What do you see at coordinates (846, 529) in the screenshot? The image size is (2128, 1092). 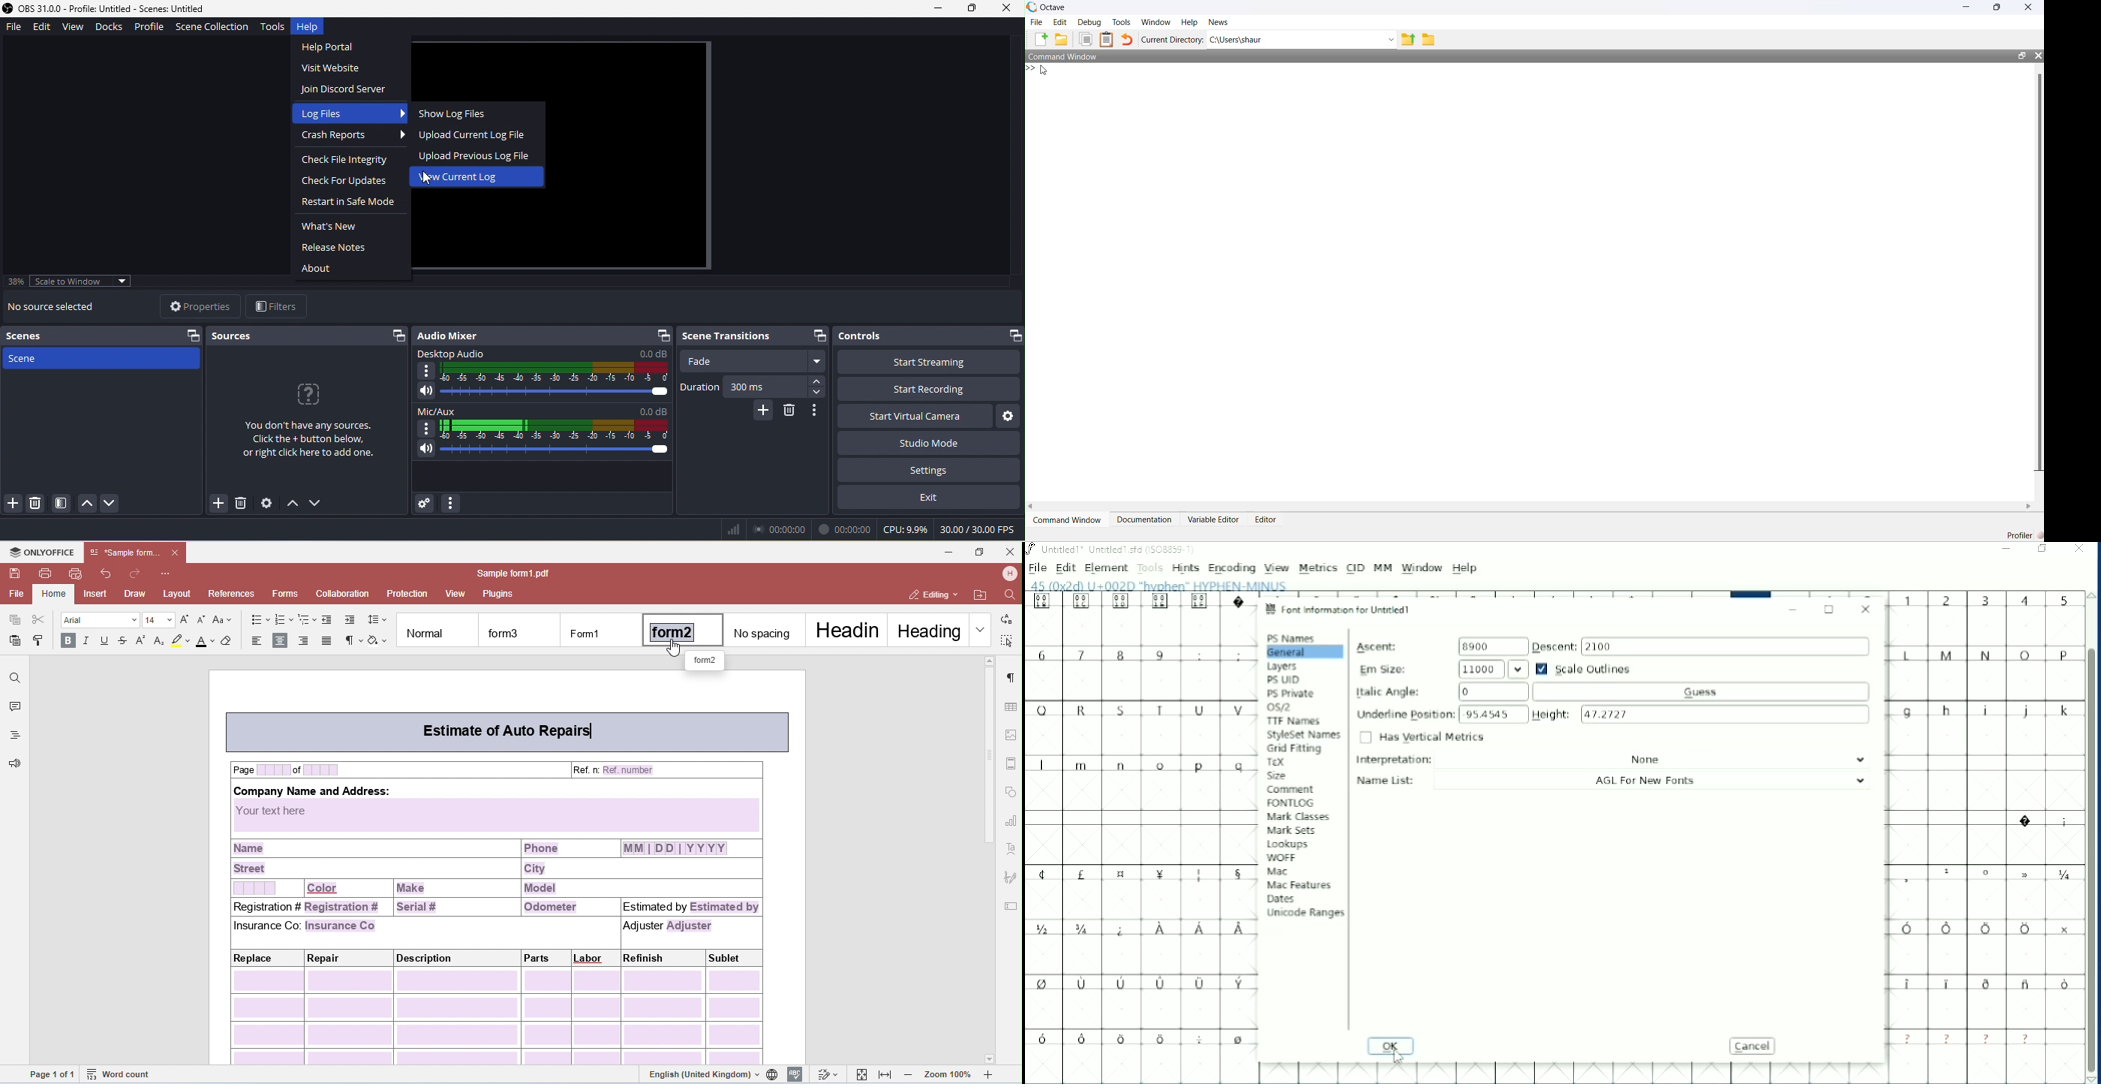 I see `00.00.00` at bounding box center [846, 529].